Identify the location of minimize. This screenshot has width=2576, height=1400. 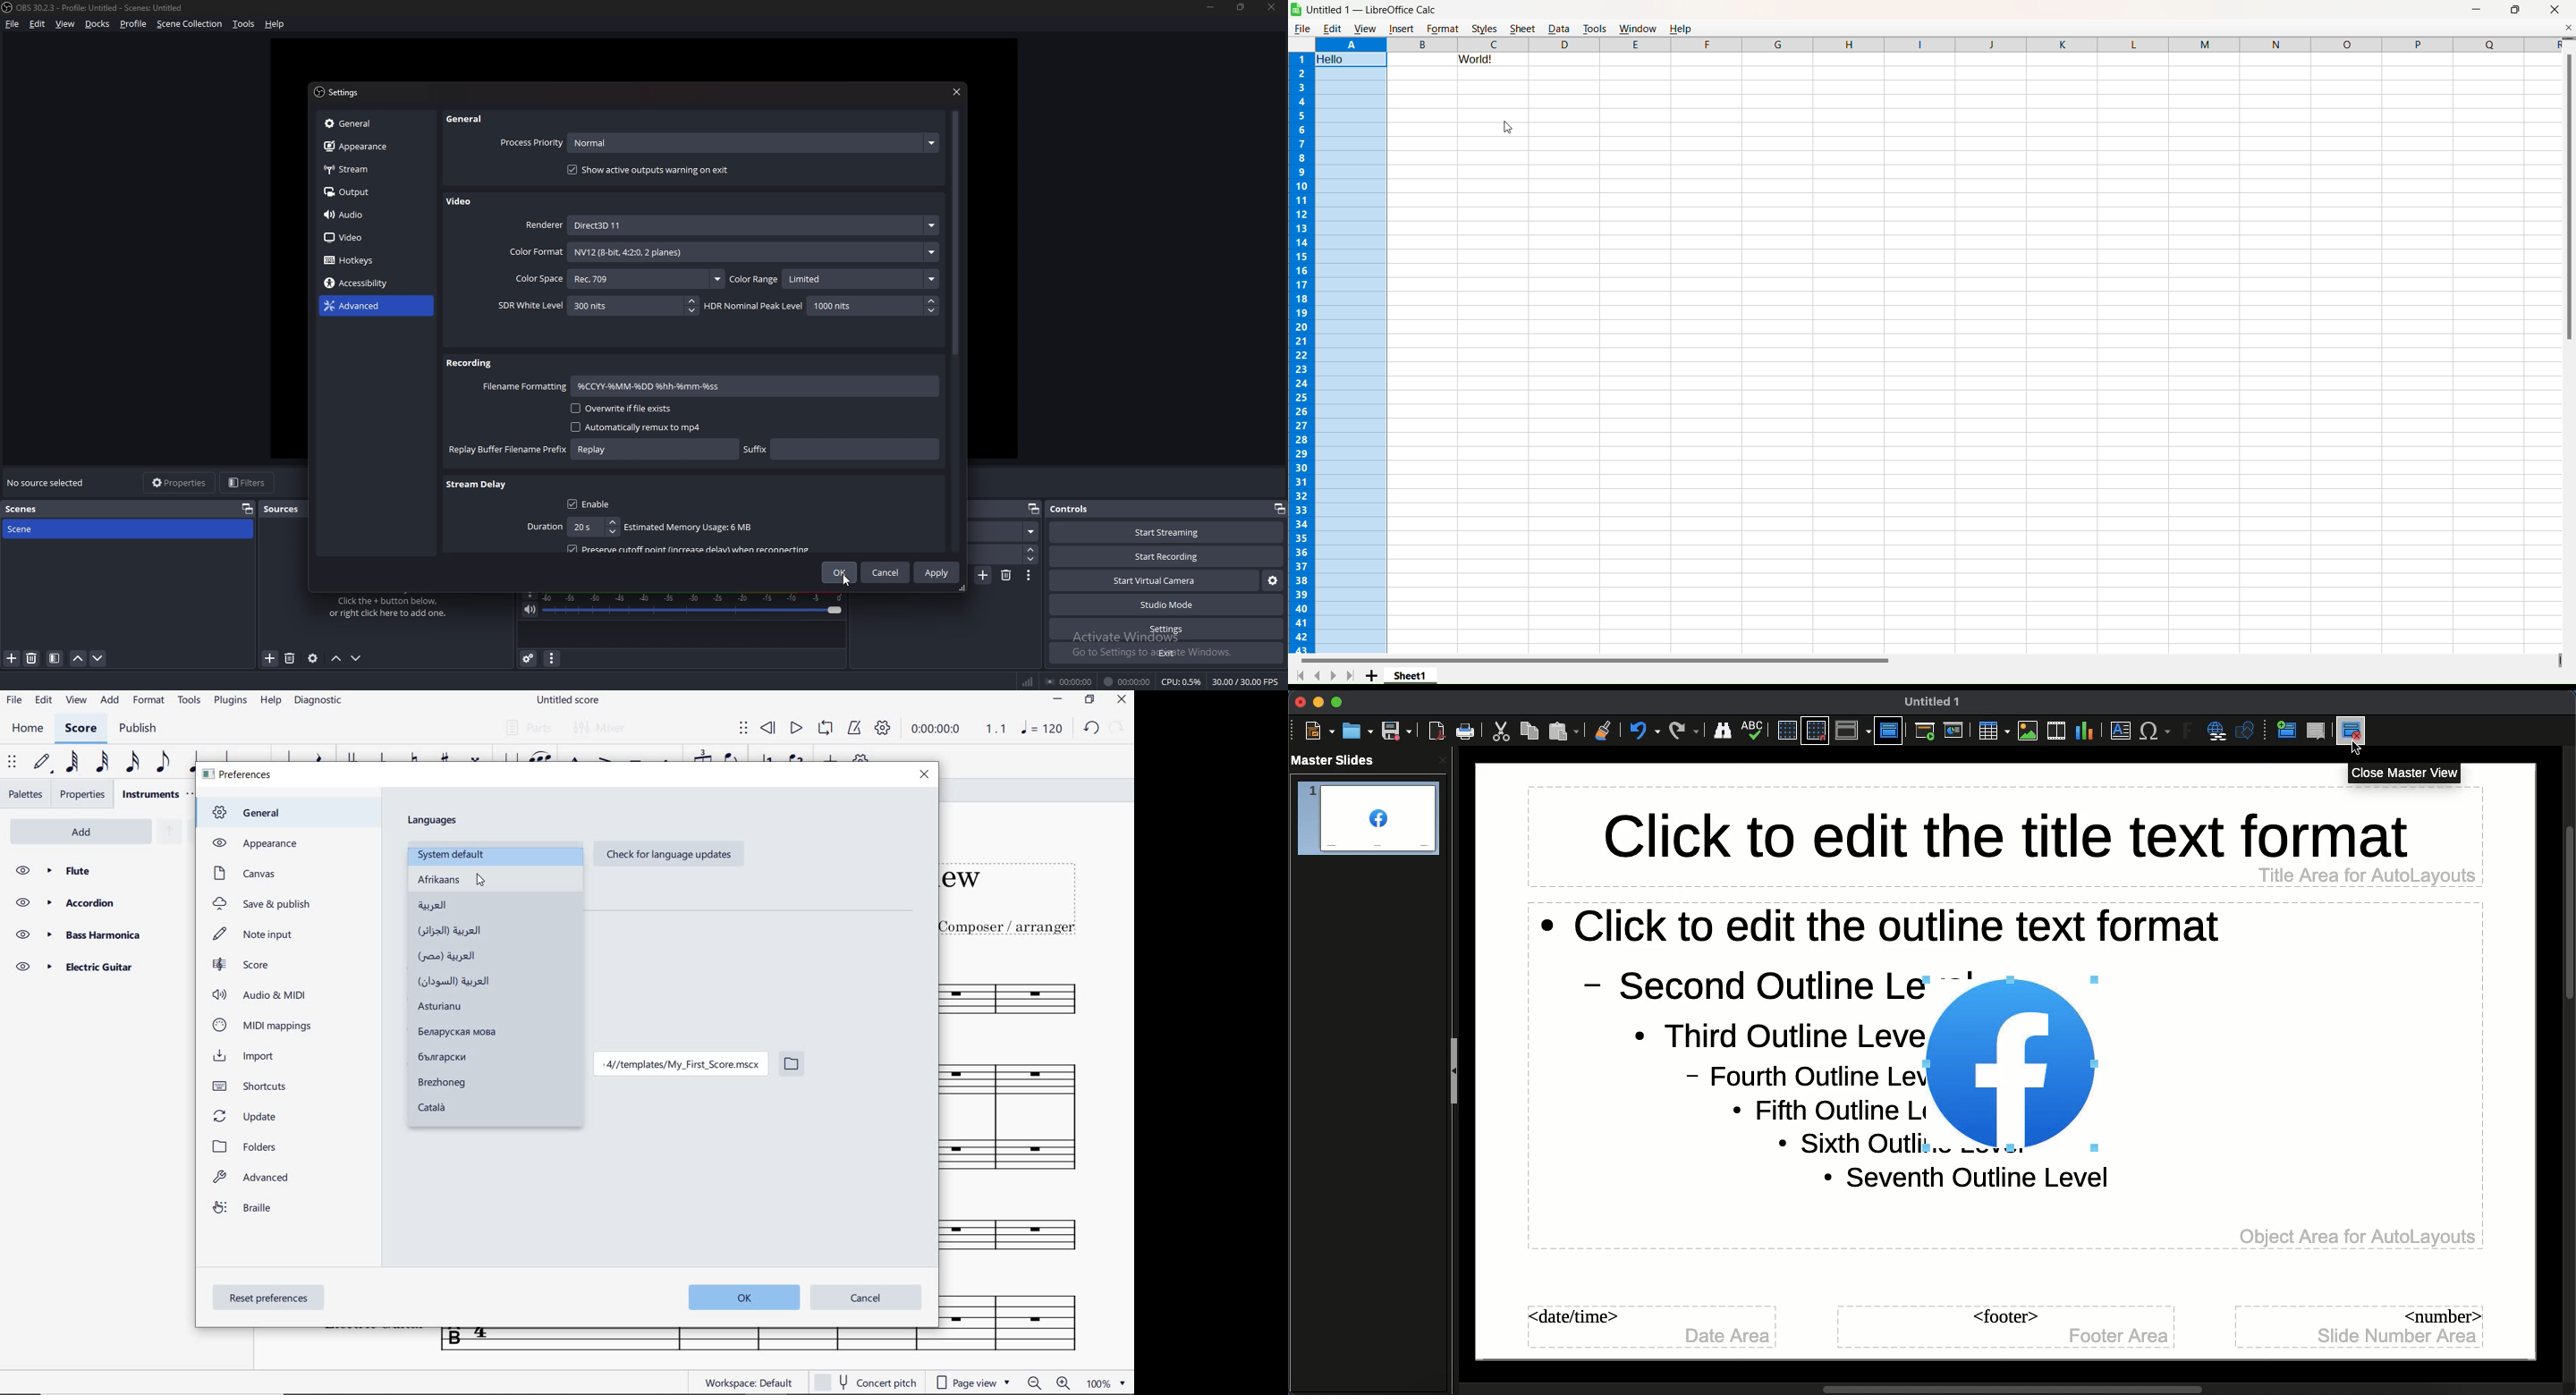
(1210, 6).